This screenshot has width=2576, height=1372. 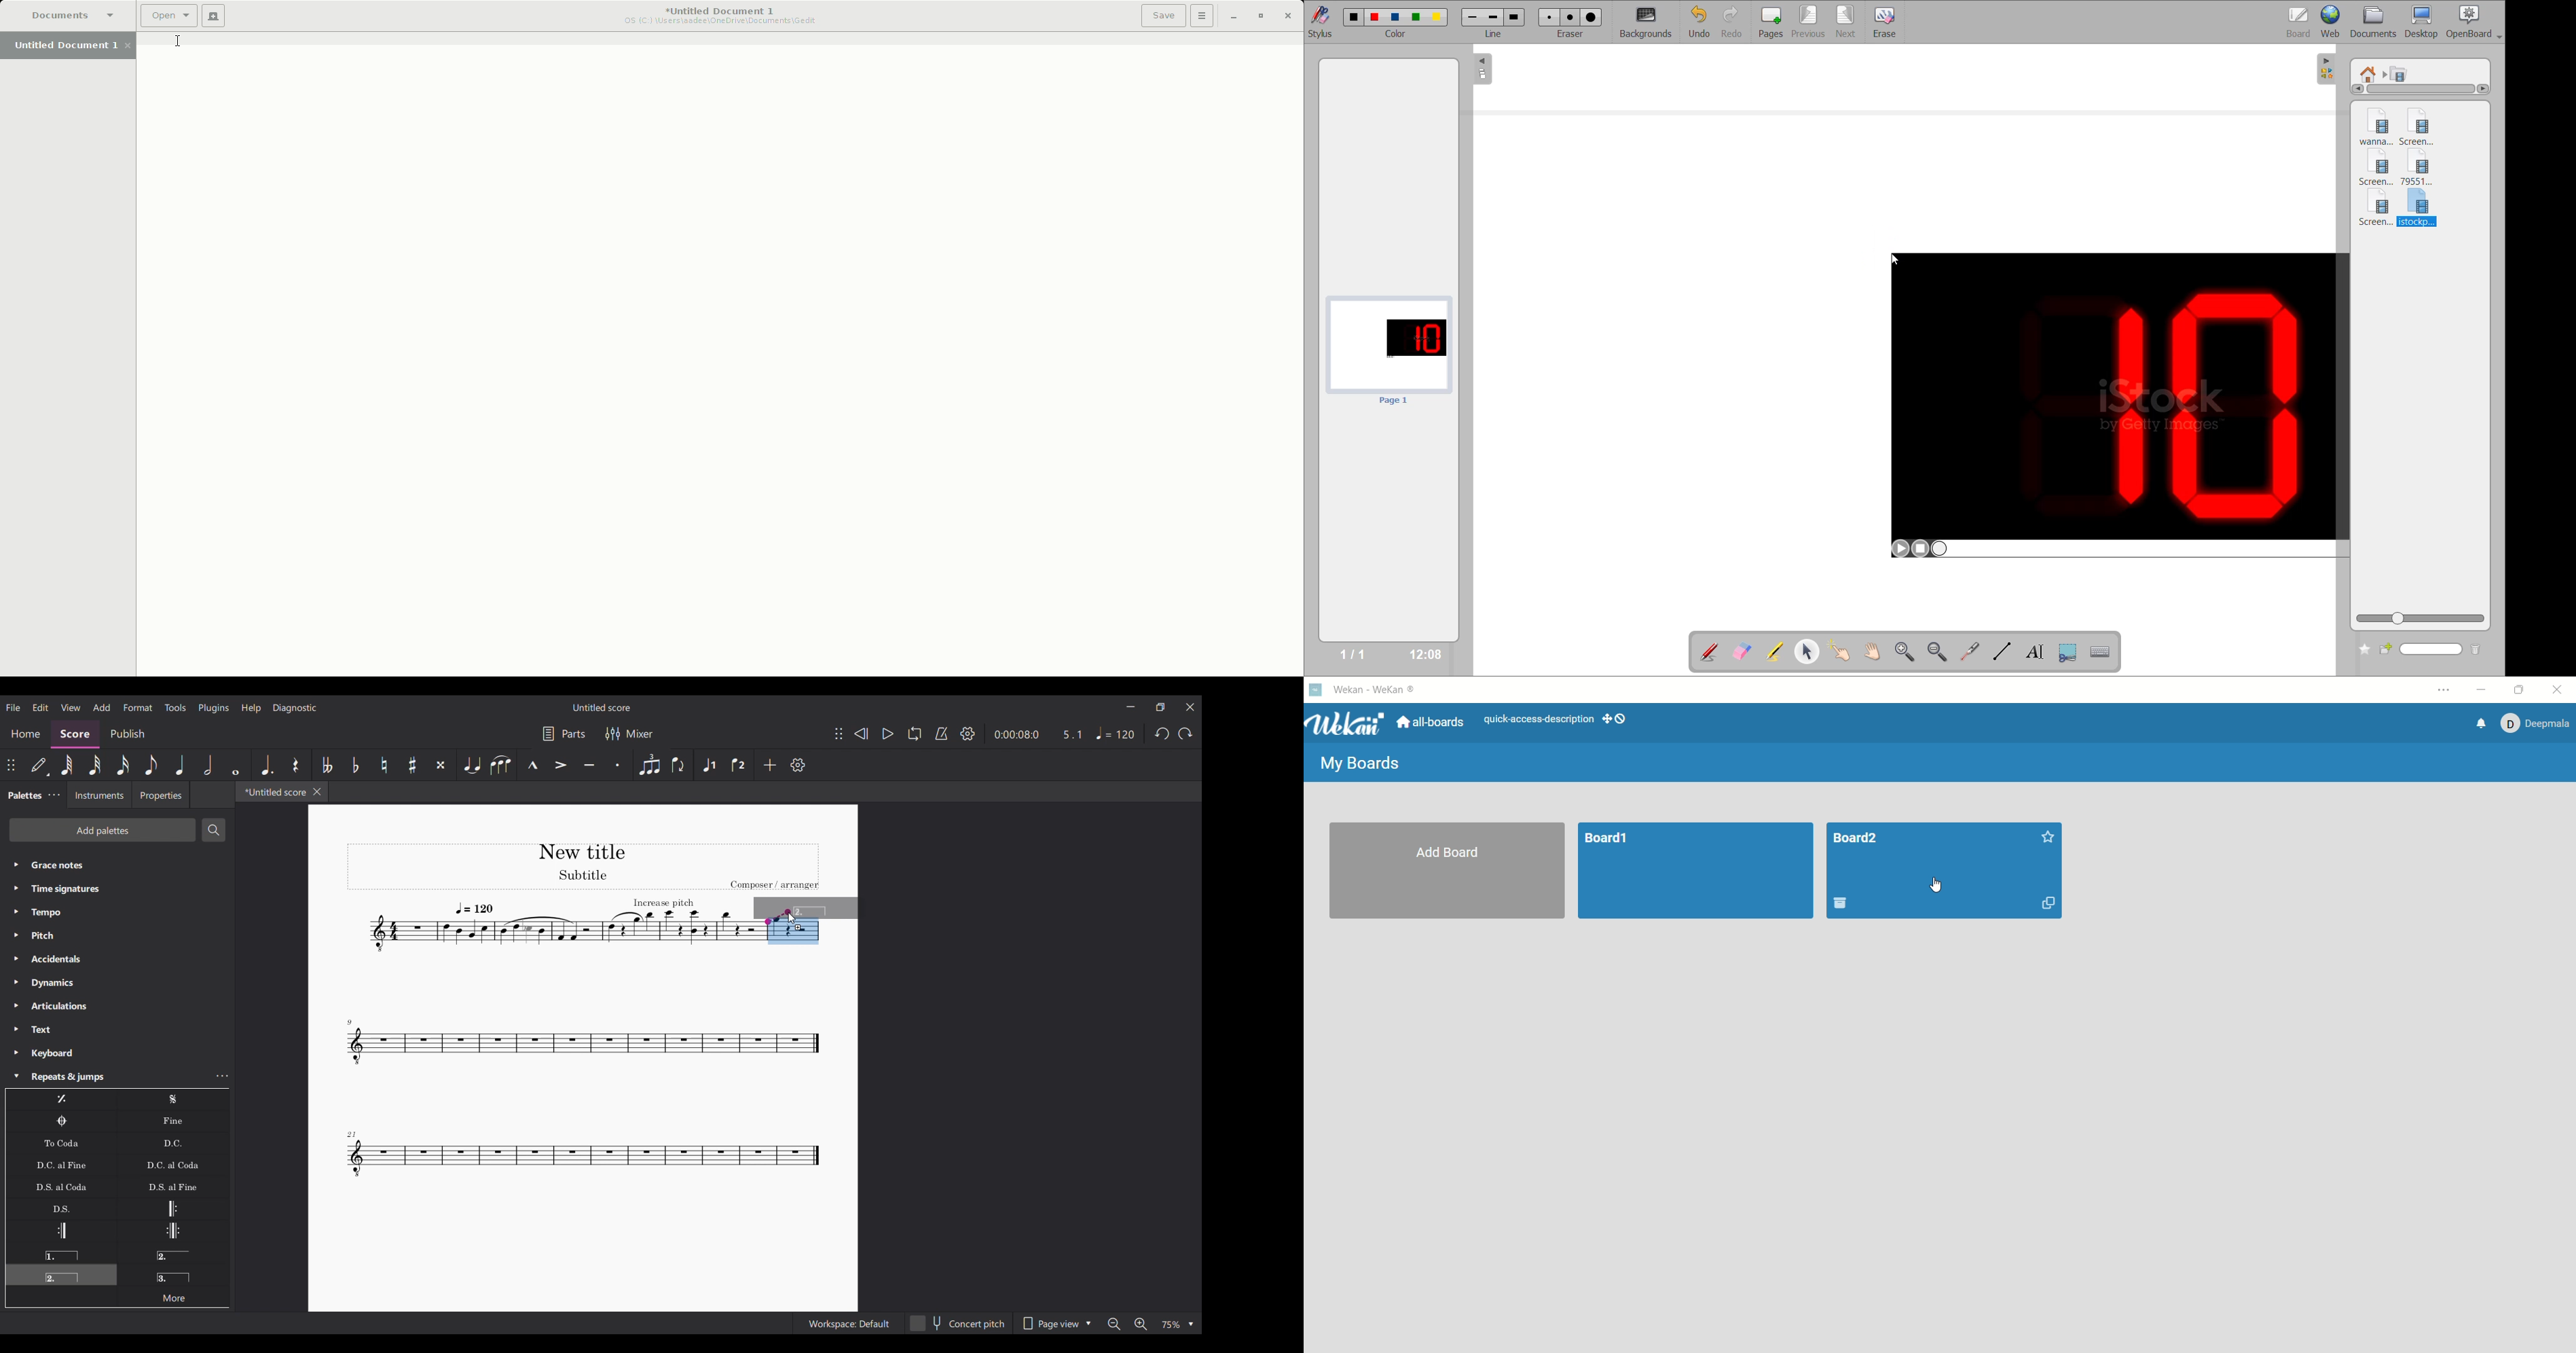 I want to click on Voice 2, so click(x=739, y=765).